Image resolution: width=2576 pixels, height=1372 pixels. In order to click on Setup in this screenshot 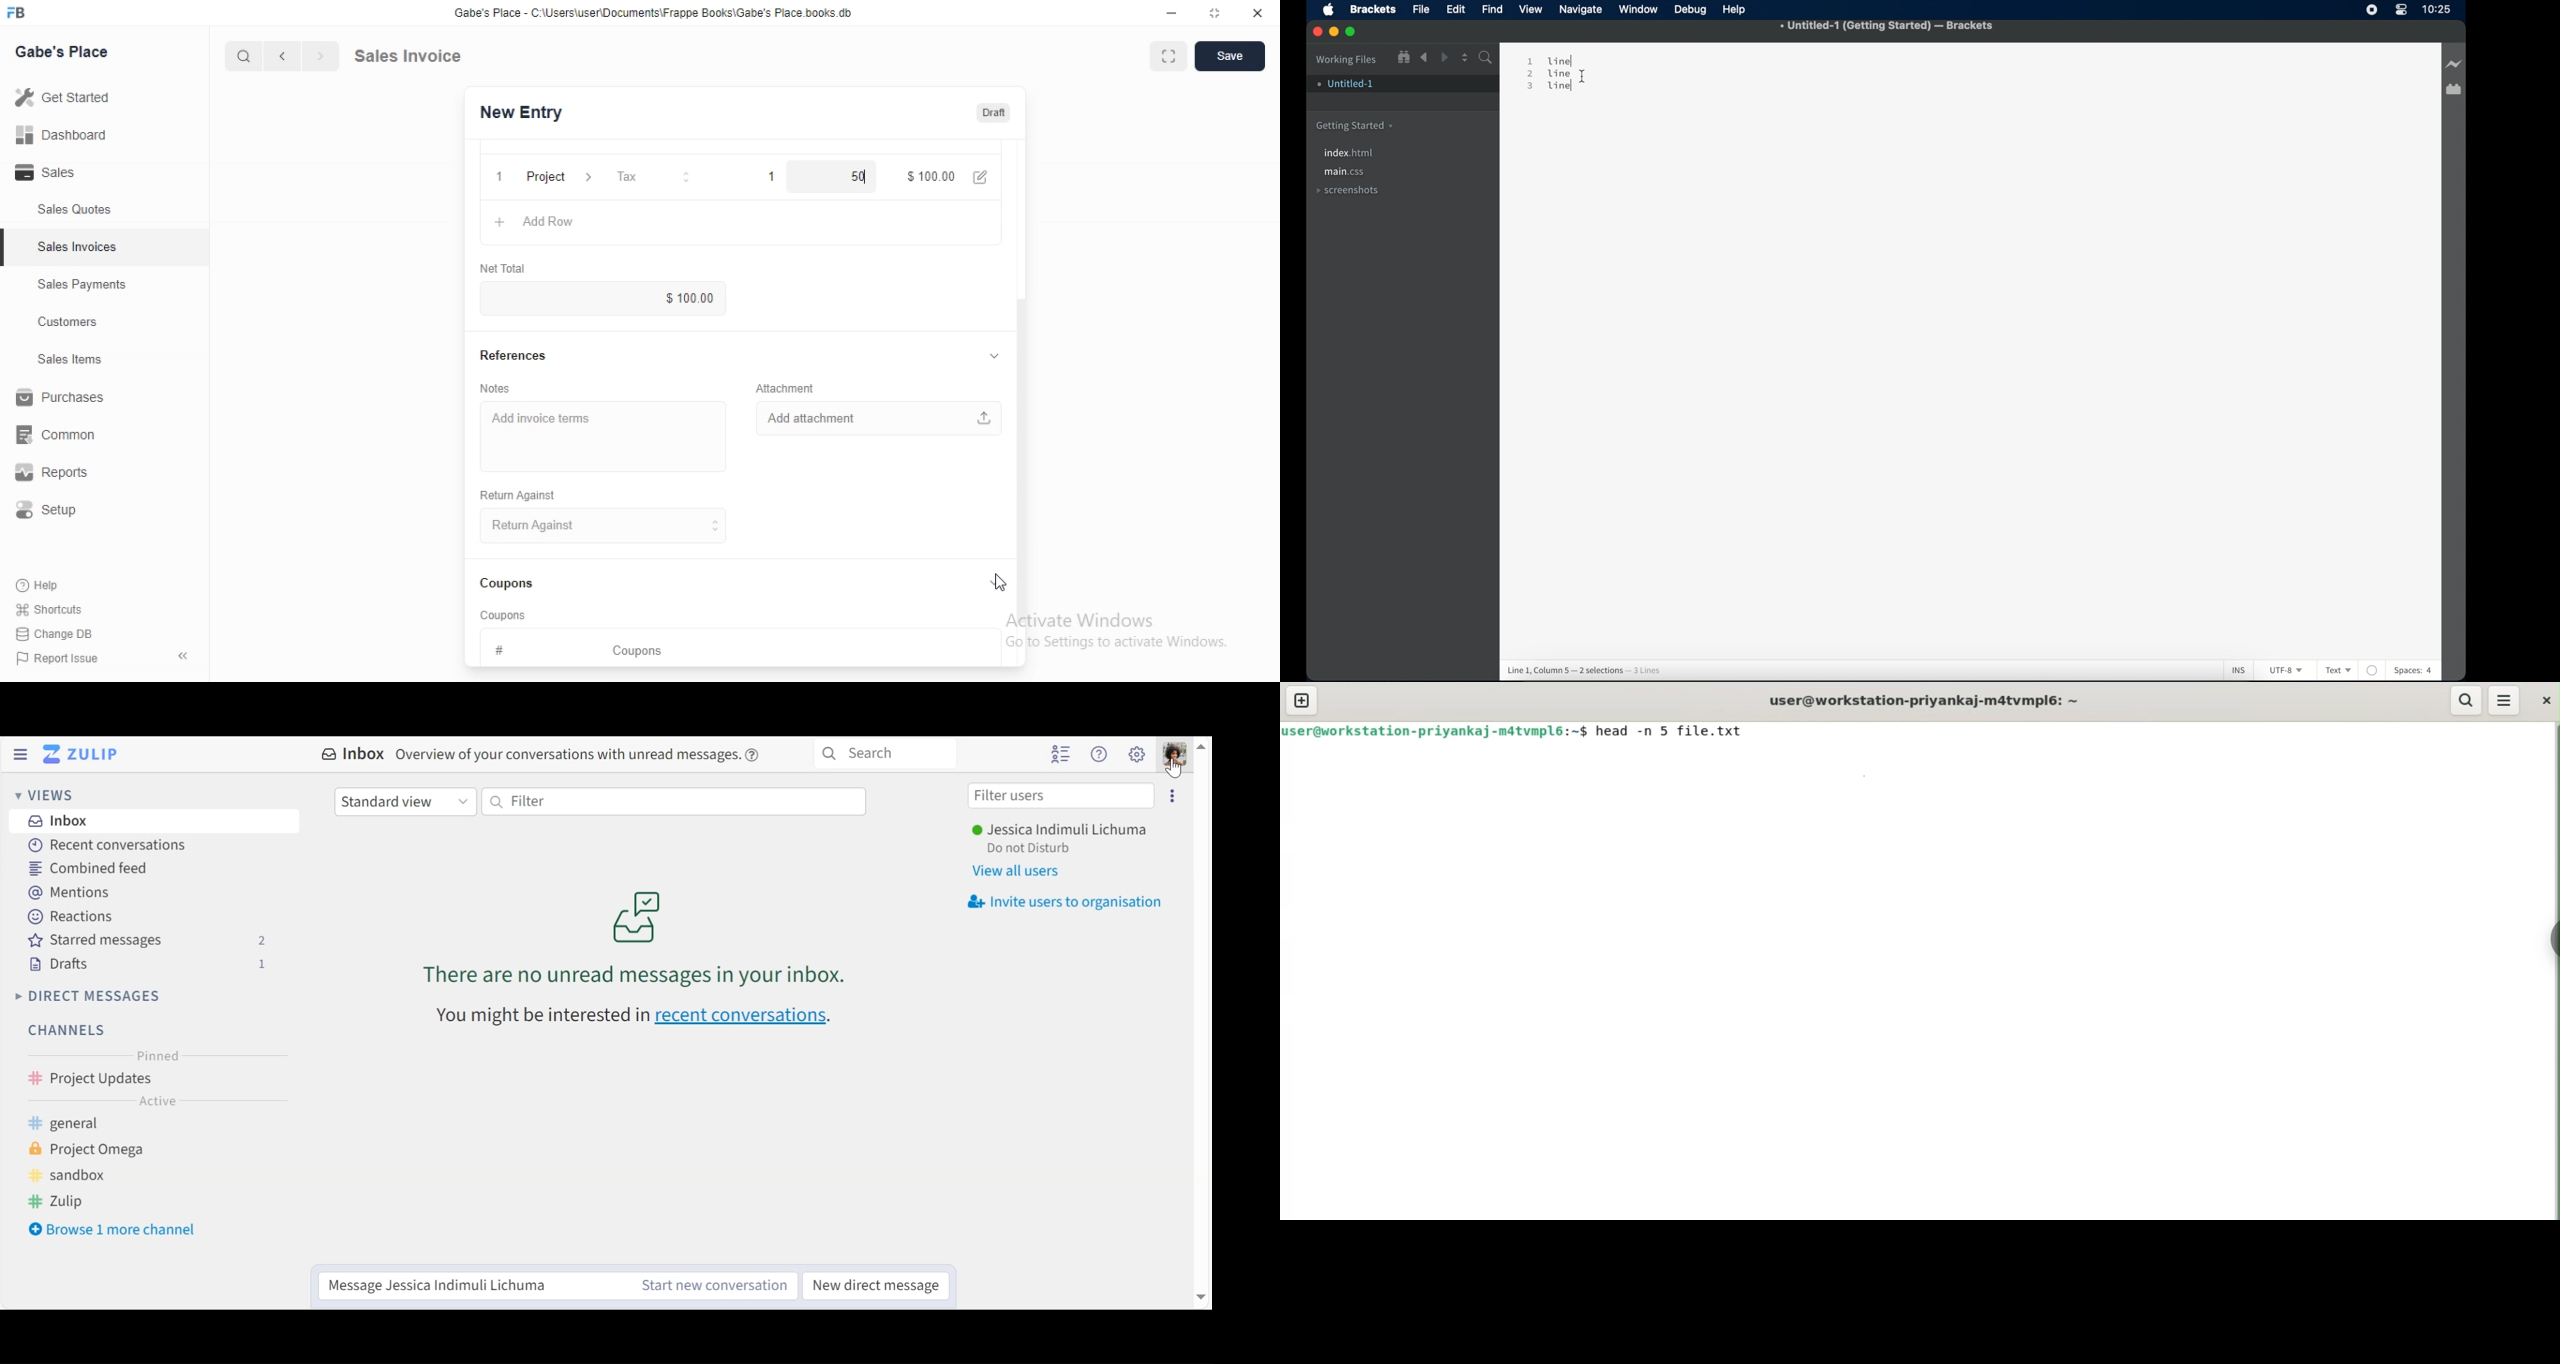, I will do `click(57, 513)`.